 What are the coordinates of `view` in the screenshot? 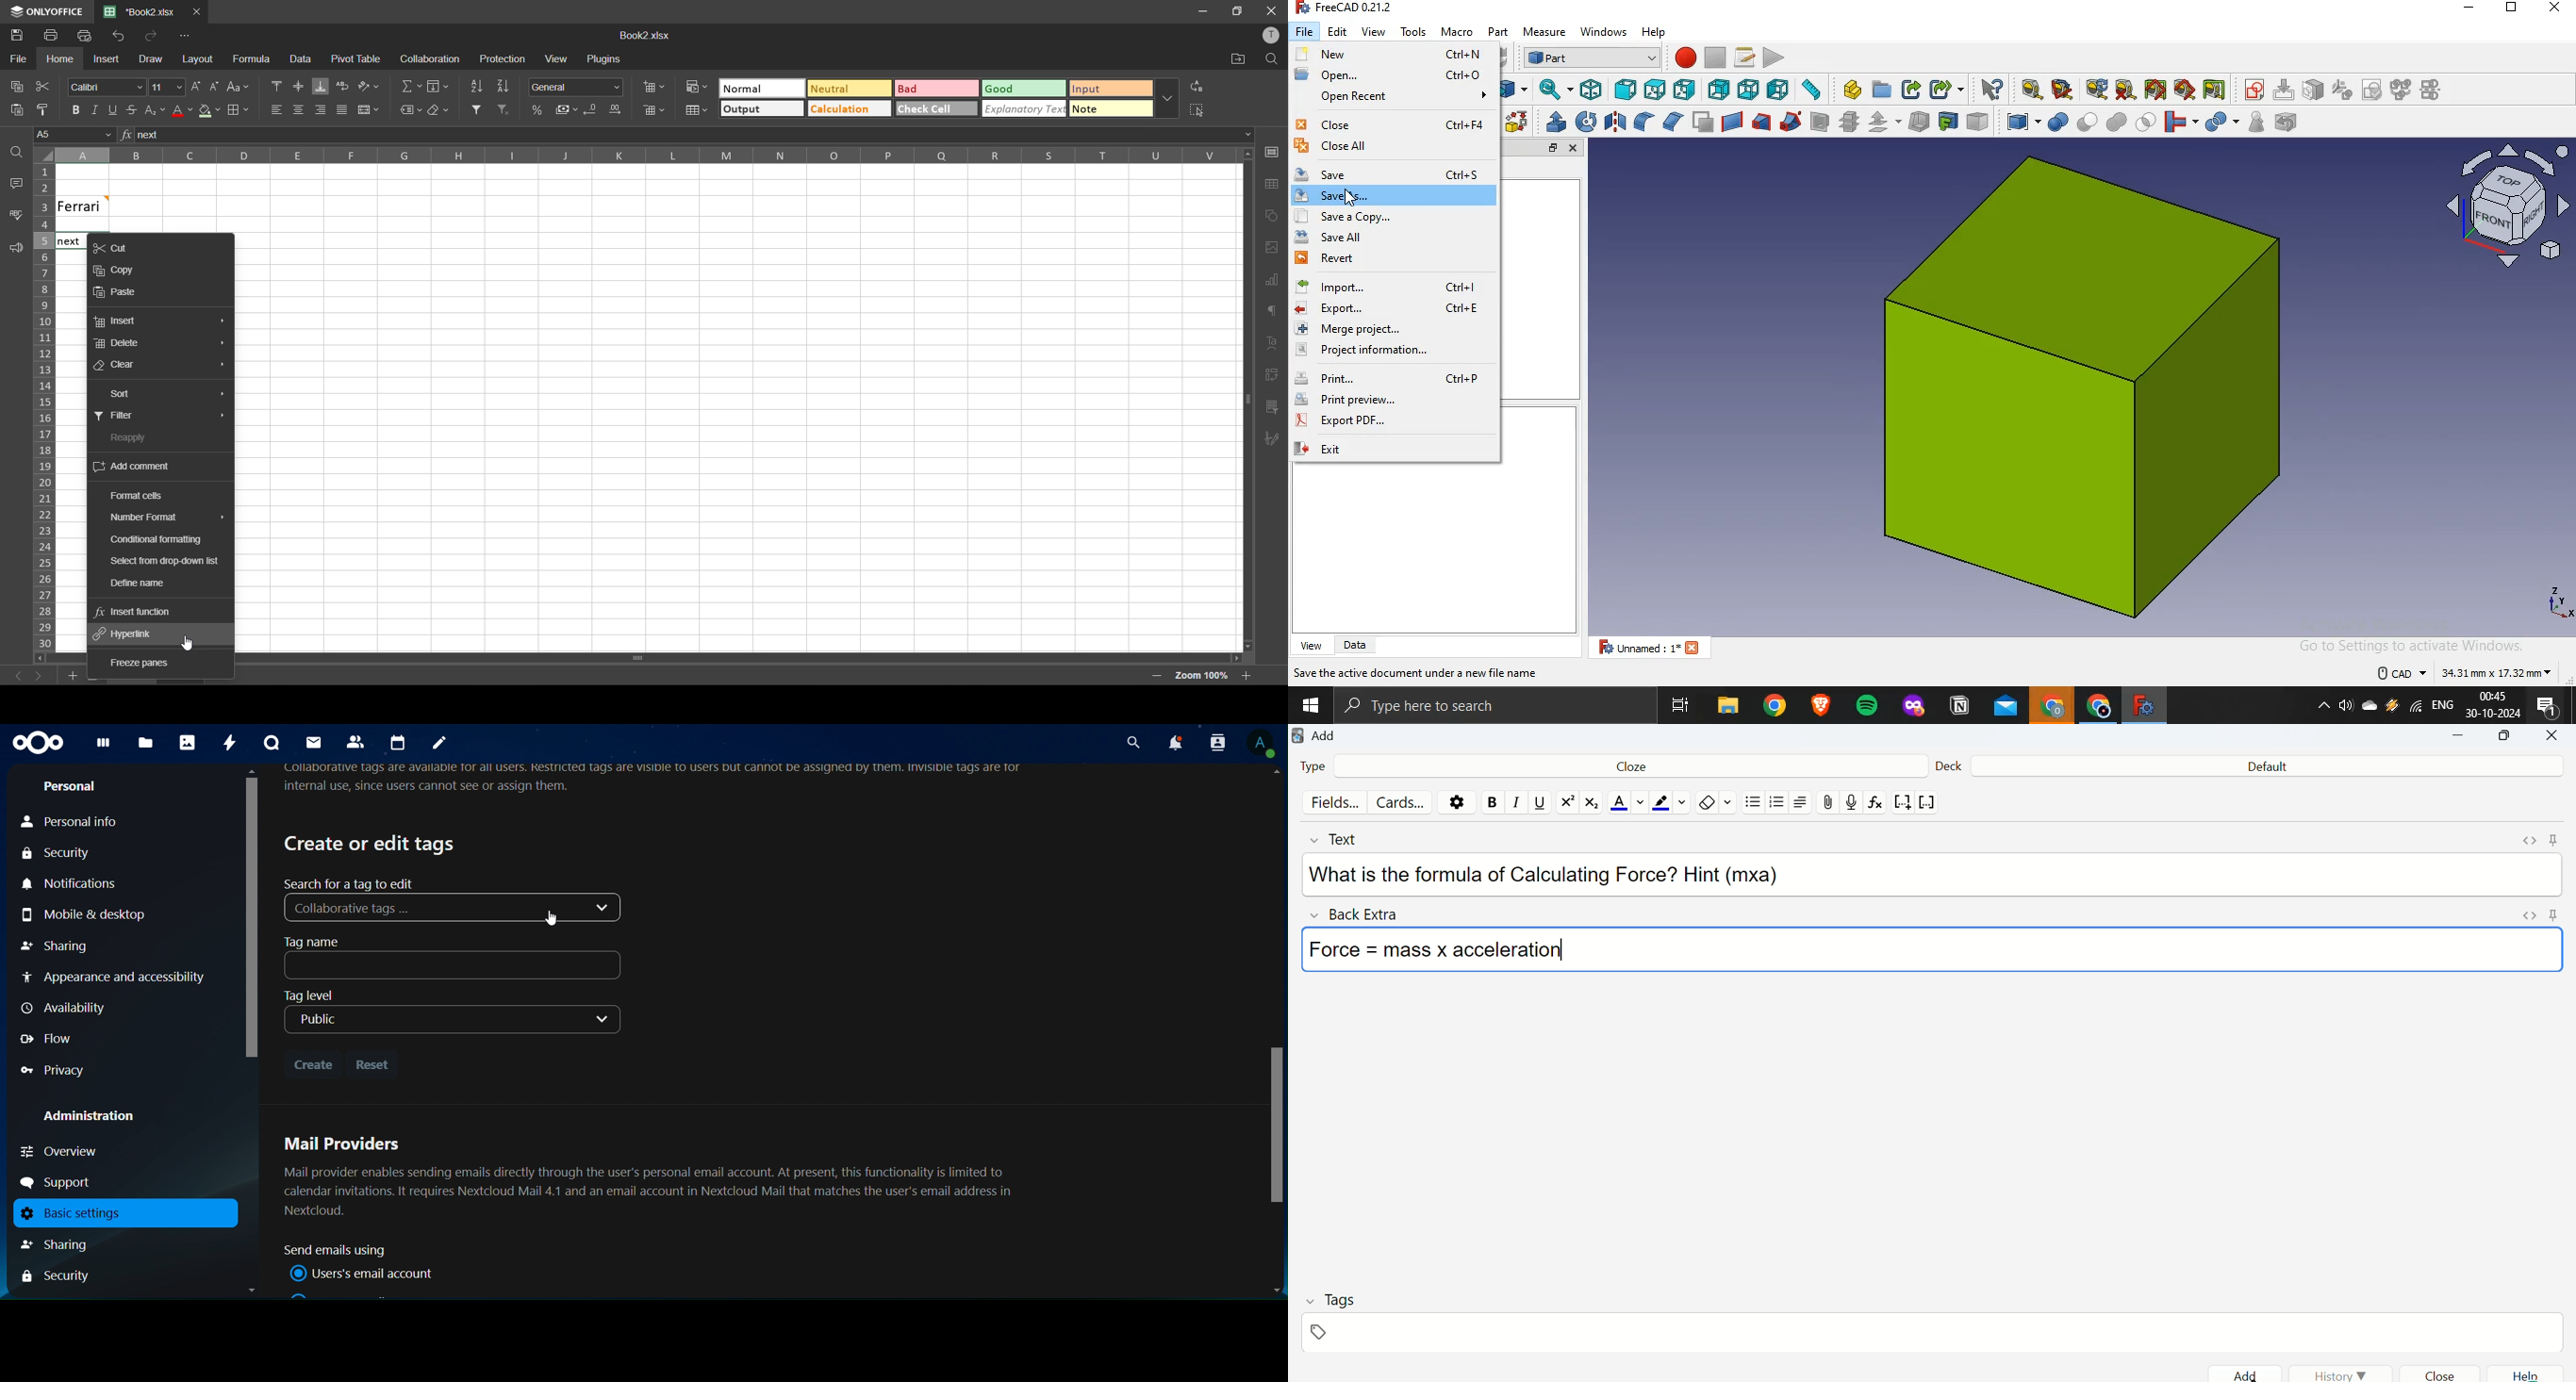 It's located at (555, 58).